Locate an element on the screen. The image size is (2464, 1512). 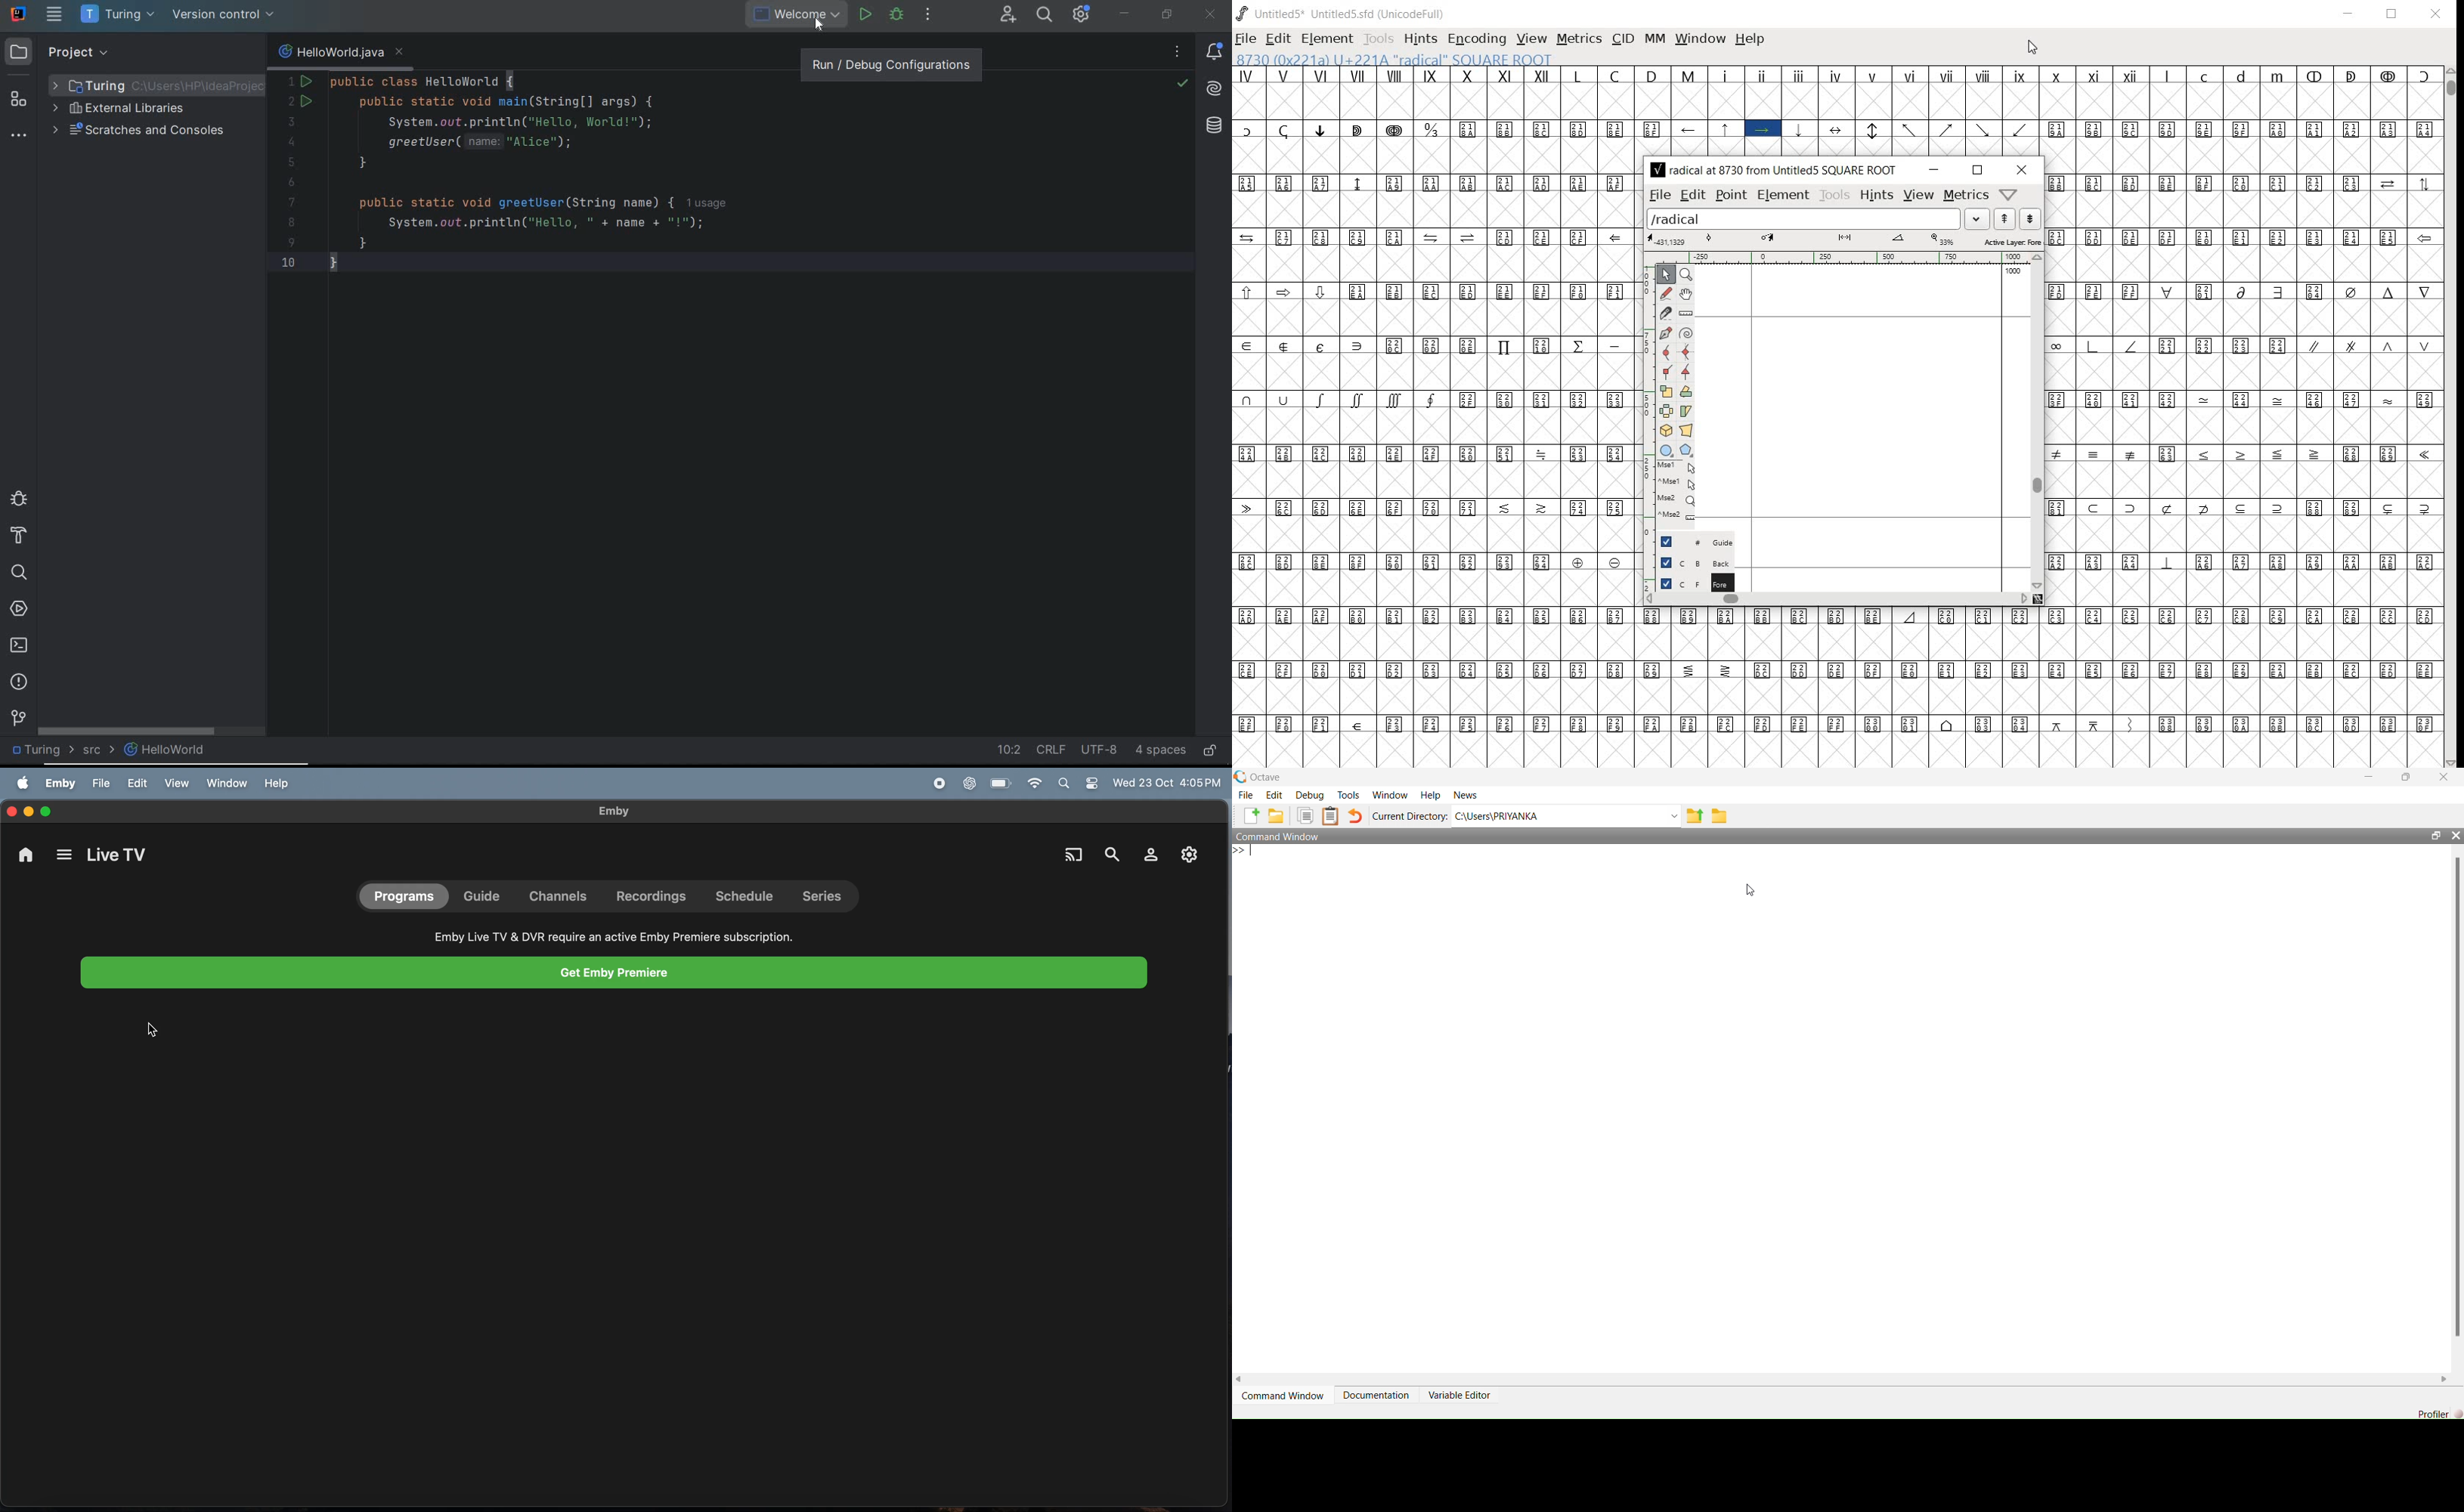
edit is located at coordinates (1692, 195).